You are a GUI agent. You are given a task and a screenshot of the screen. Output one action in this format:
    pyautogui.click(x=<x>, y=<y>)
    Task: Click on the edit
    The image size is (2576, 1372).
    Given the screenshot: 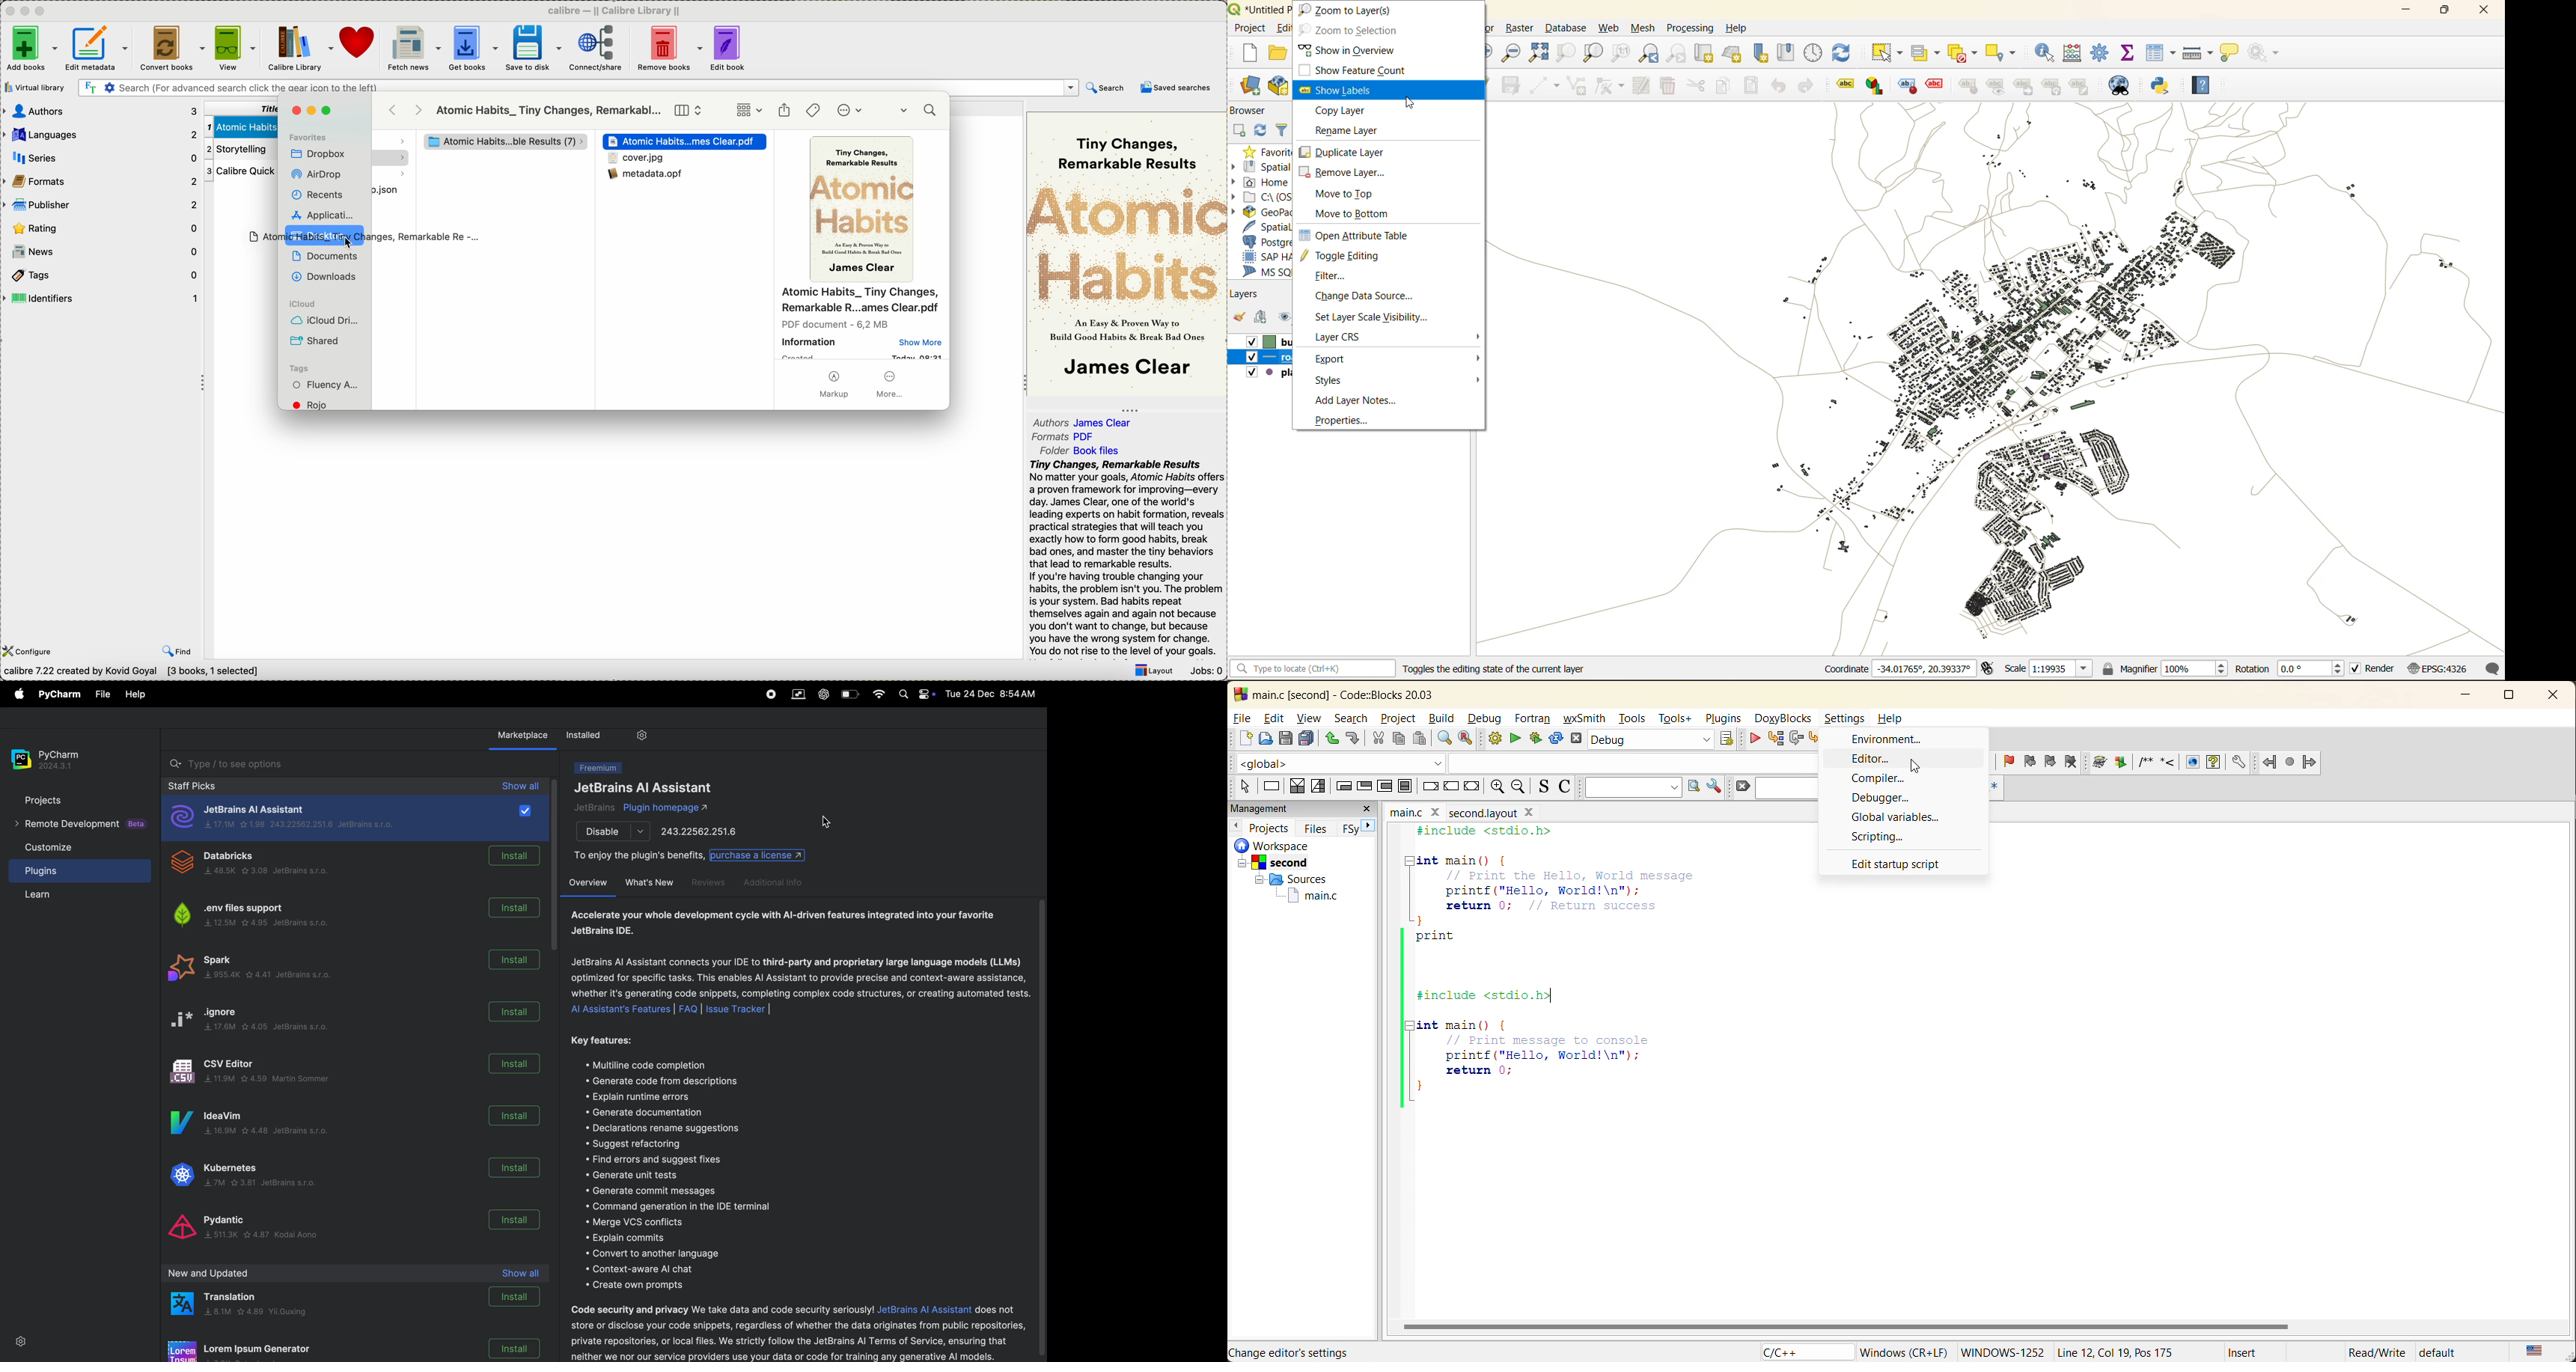 What is the action you would take?
    pyautogui.click(x=1273, y=719)
    